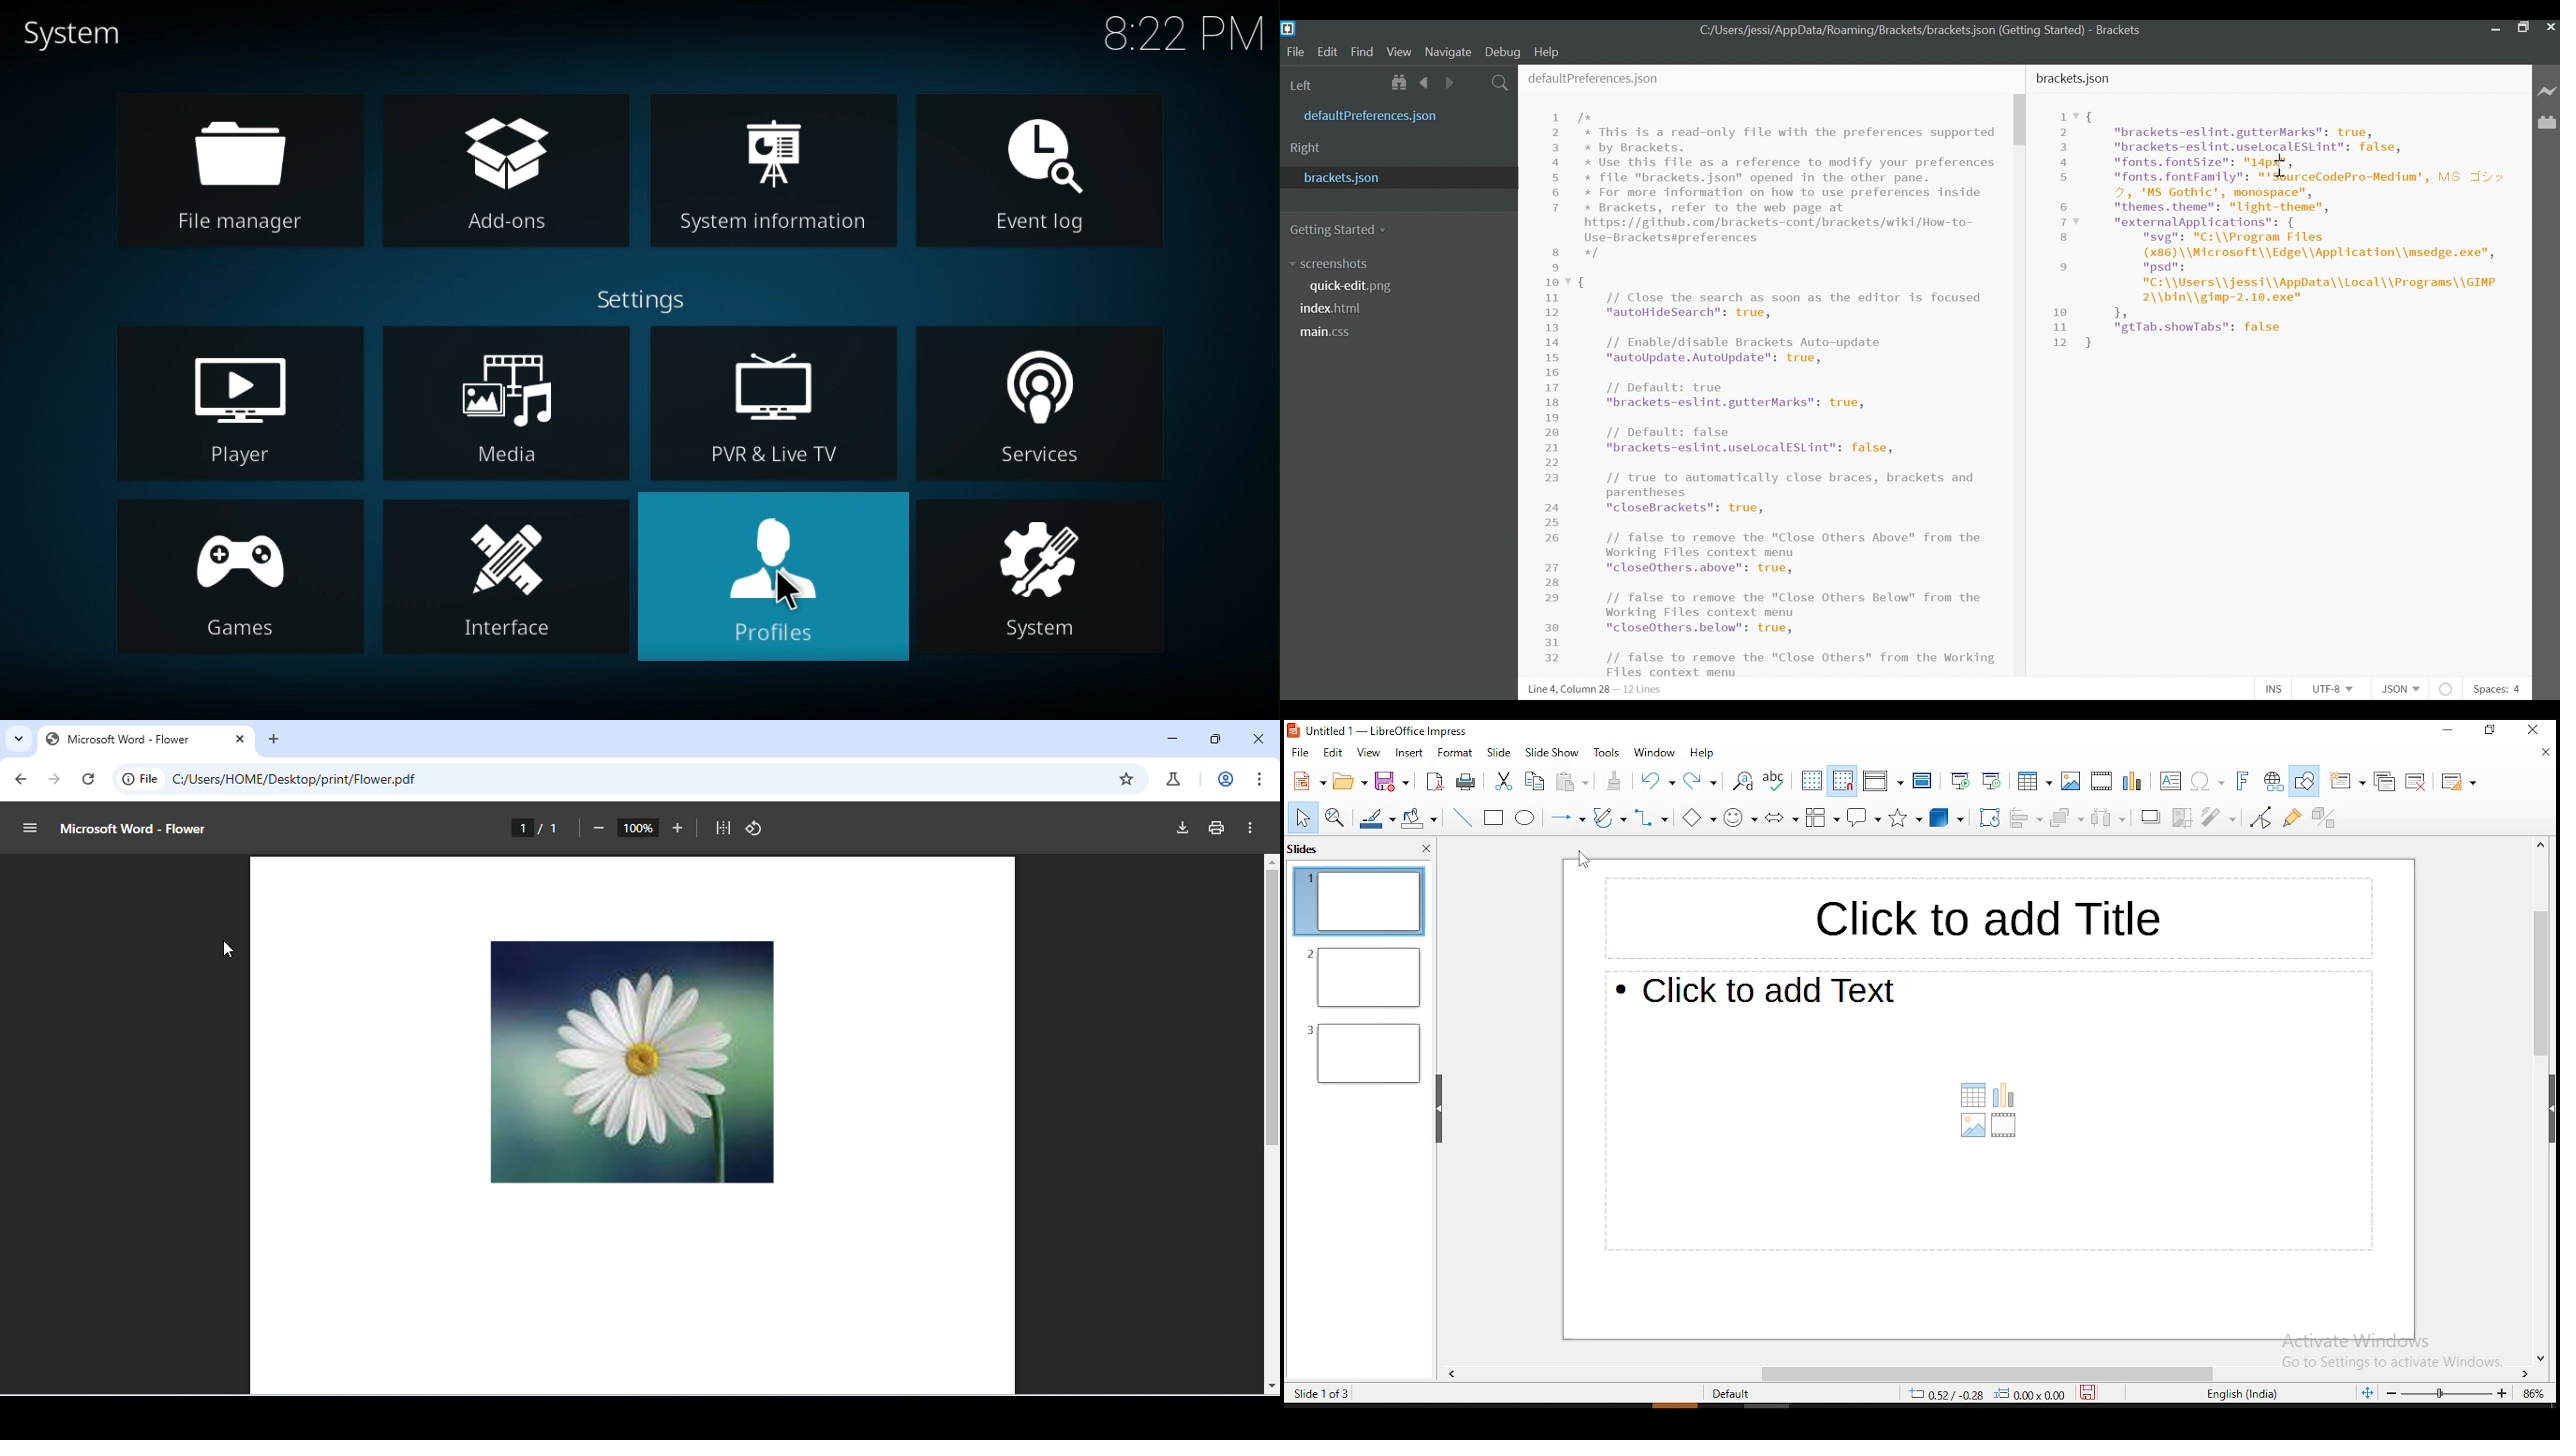  Describe the element at coordinates (1552, 752) in the screenshot. I see `slide show` at that location.